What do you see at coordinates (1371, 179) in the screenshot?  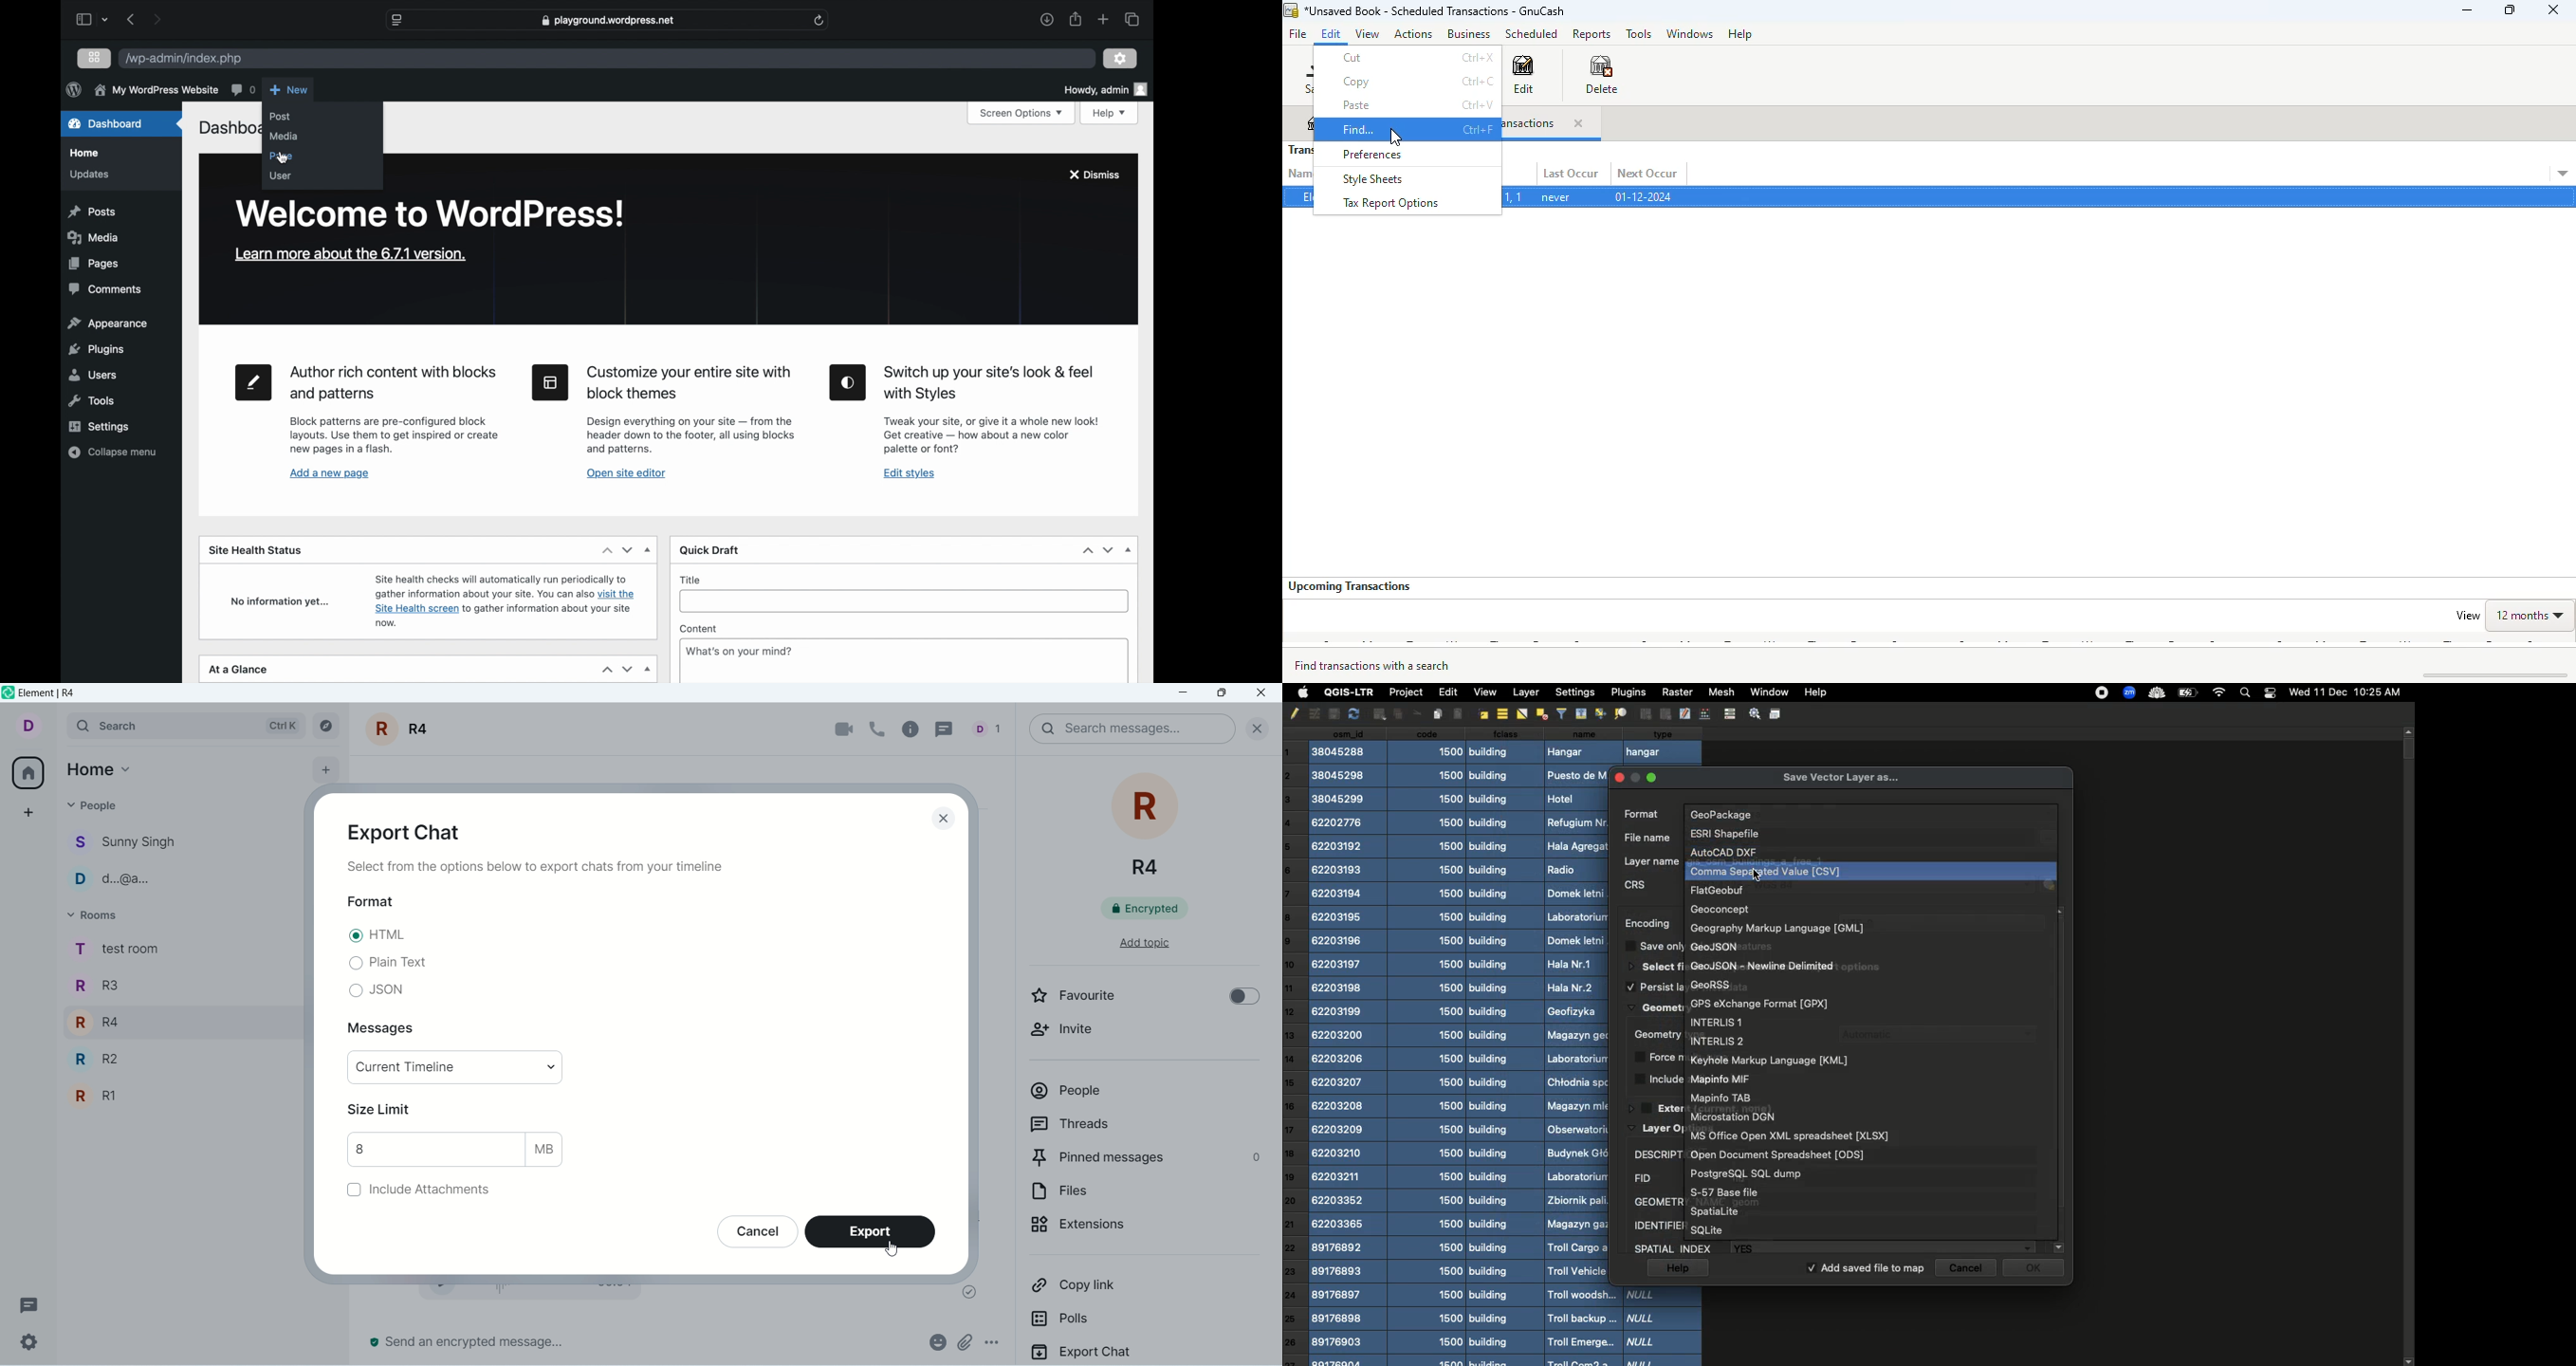 I see `style sheets` at bounding box center [1371, 179].